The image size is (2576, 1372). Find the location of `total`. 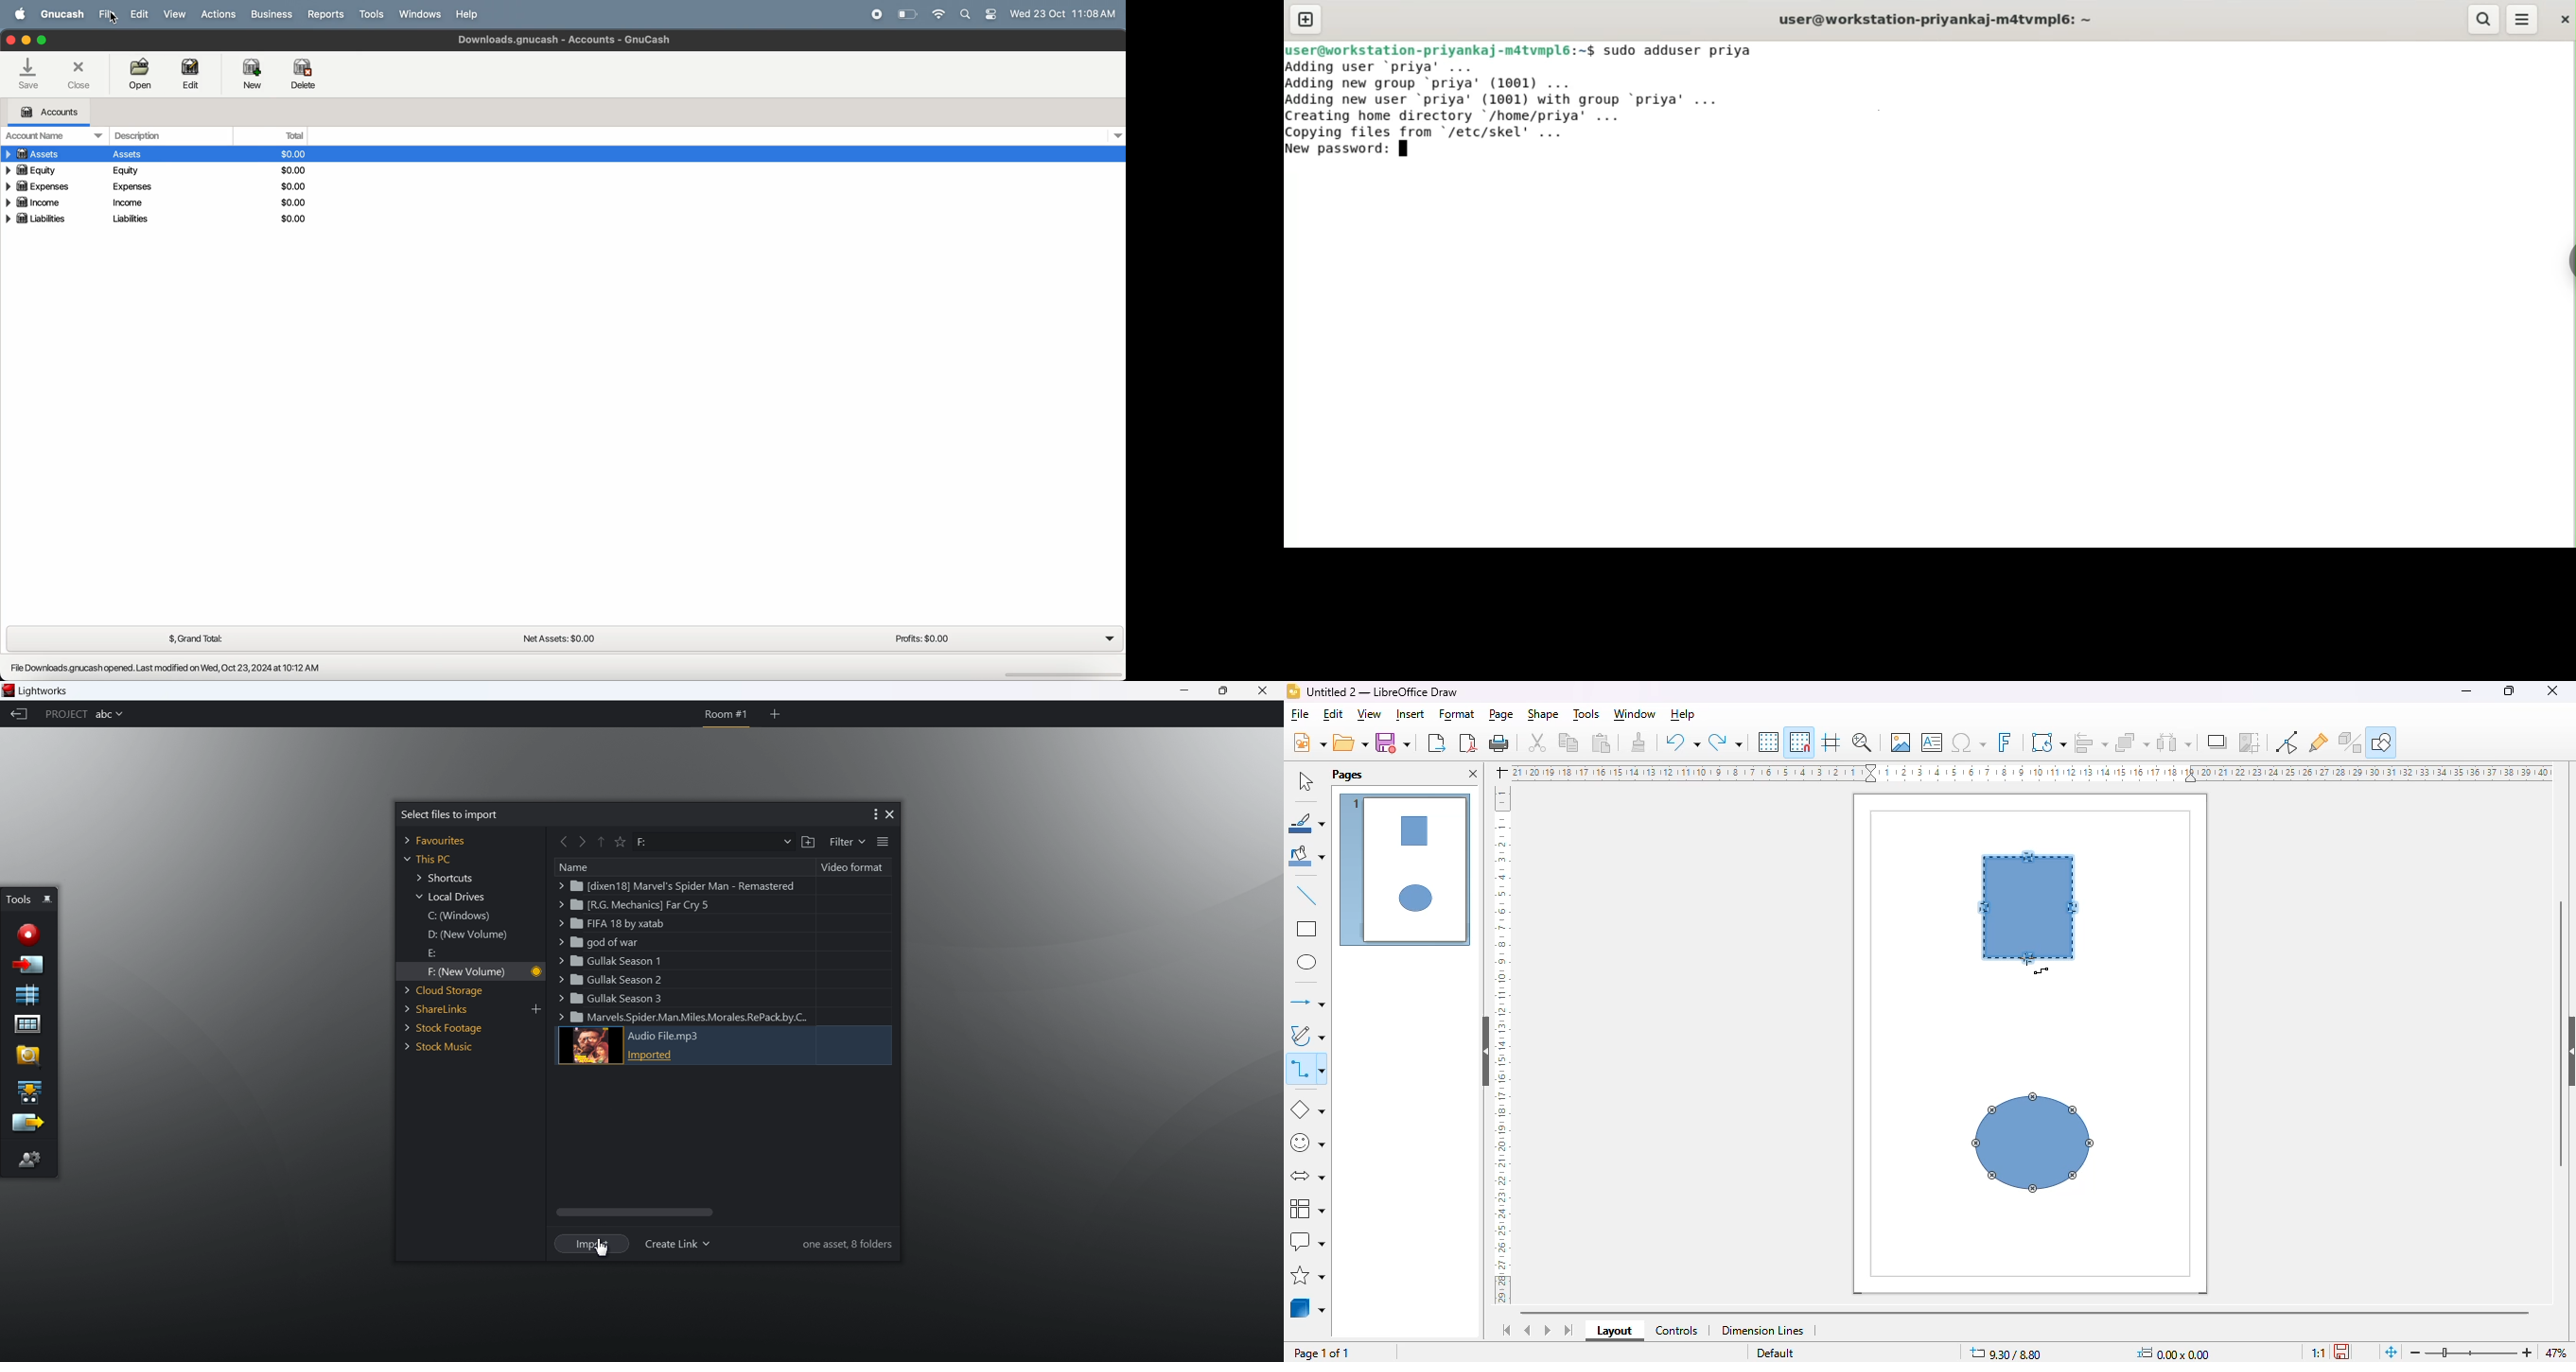

total is located at coordinates (293, 135).